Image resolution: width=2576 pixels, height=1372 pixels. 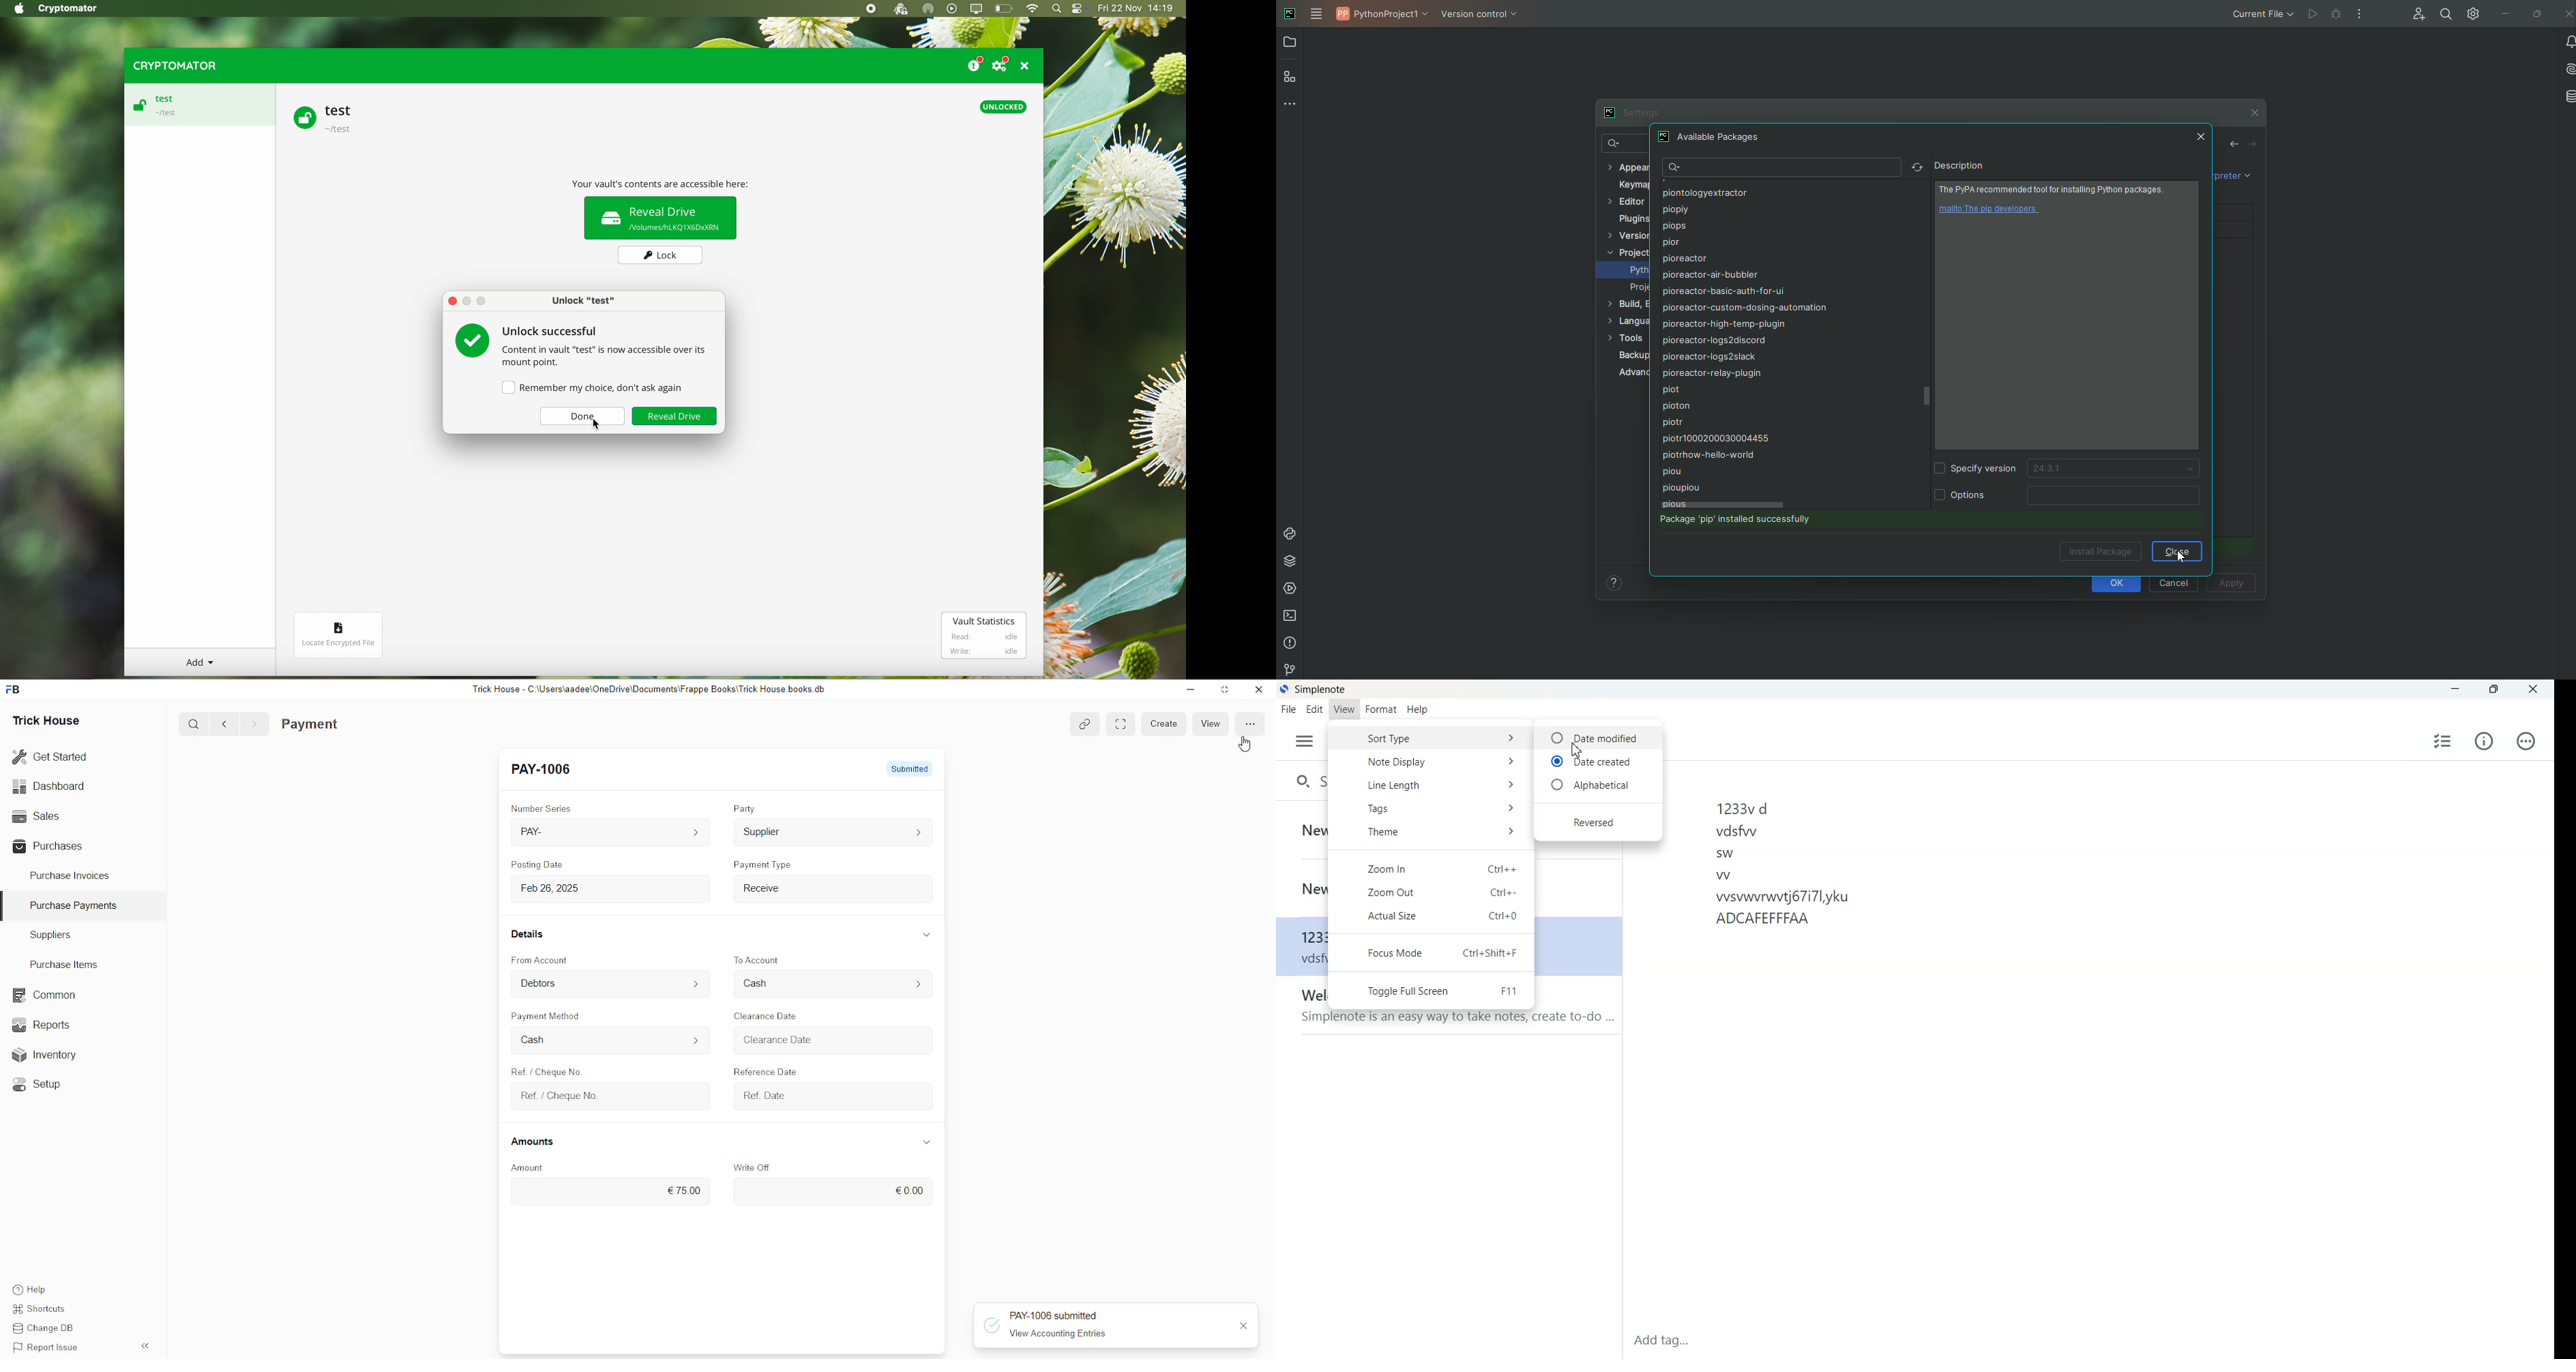 What do you see at coordinates (195, 724) in the screenshot?
I see `search` at bounding box center [195, 724].